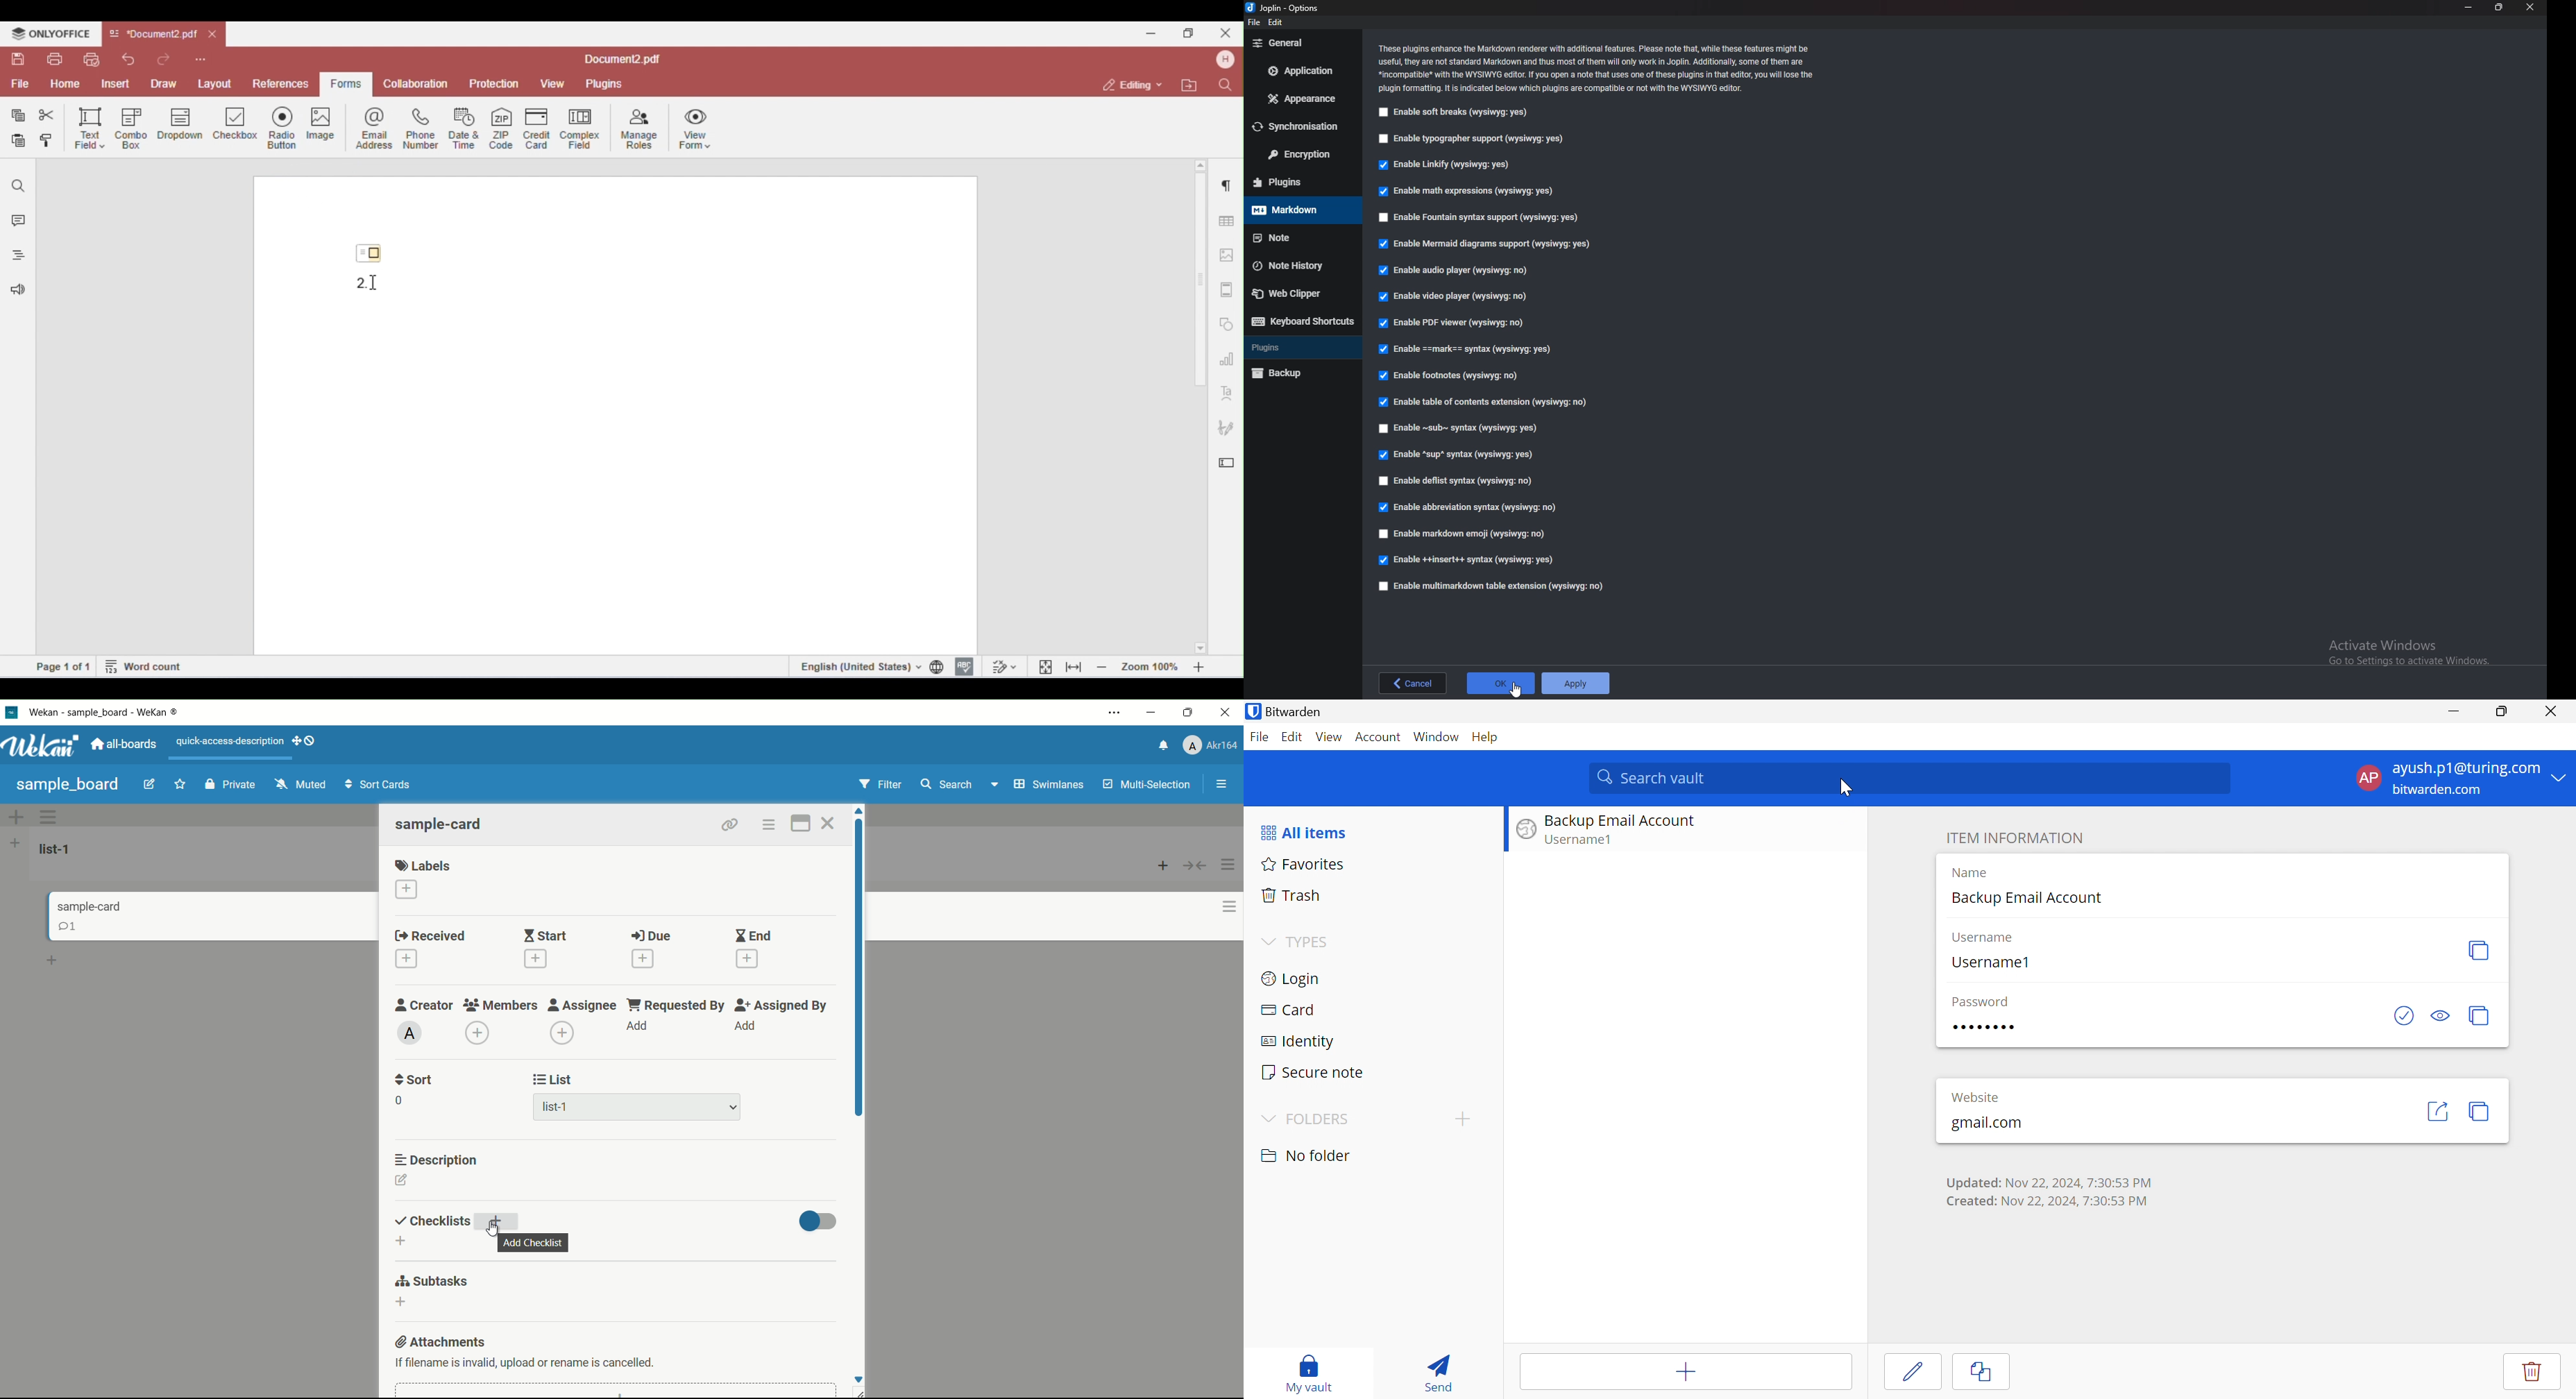 This screenshot has width=2576, height=1400. I want to click on description, so click(440, 1160).